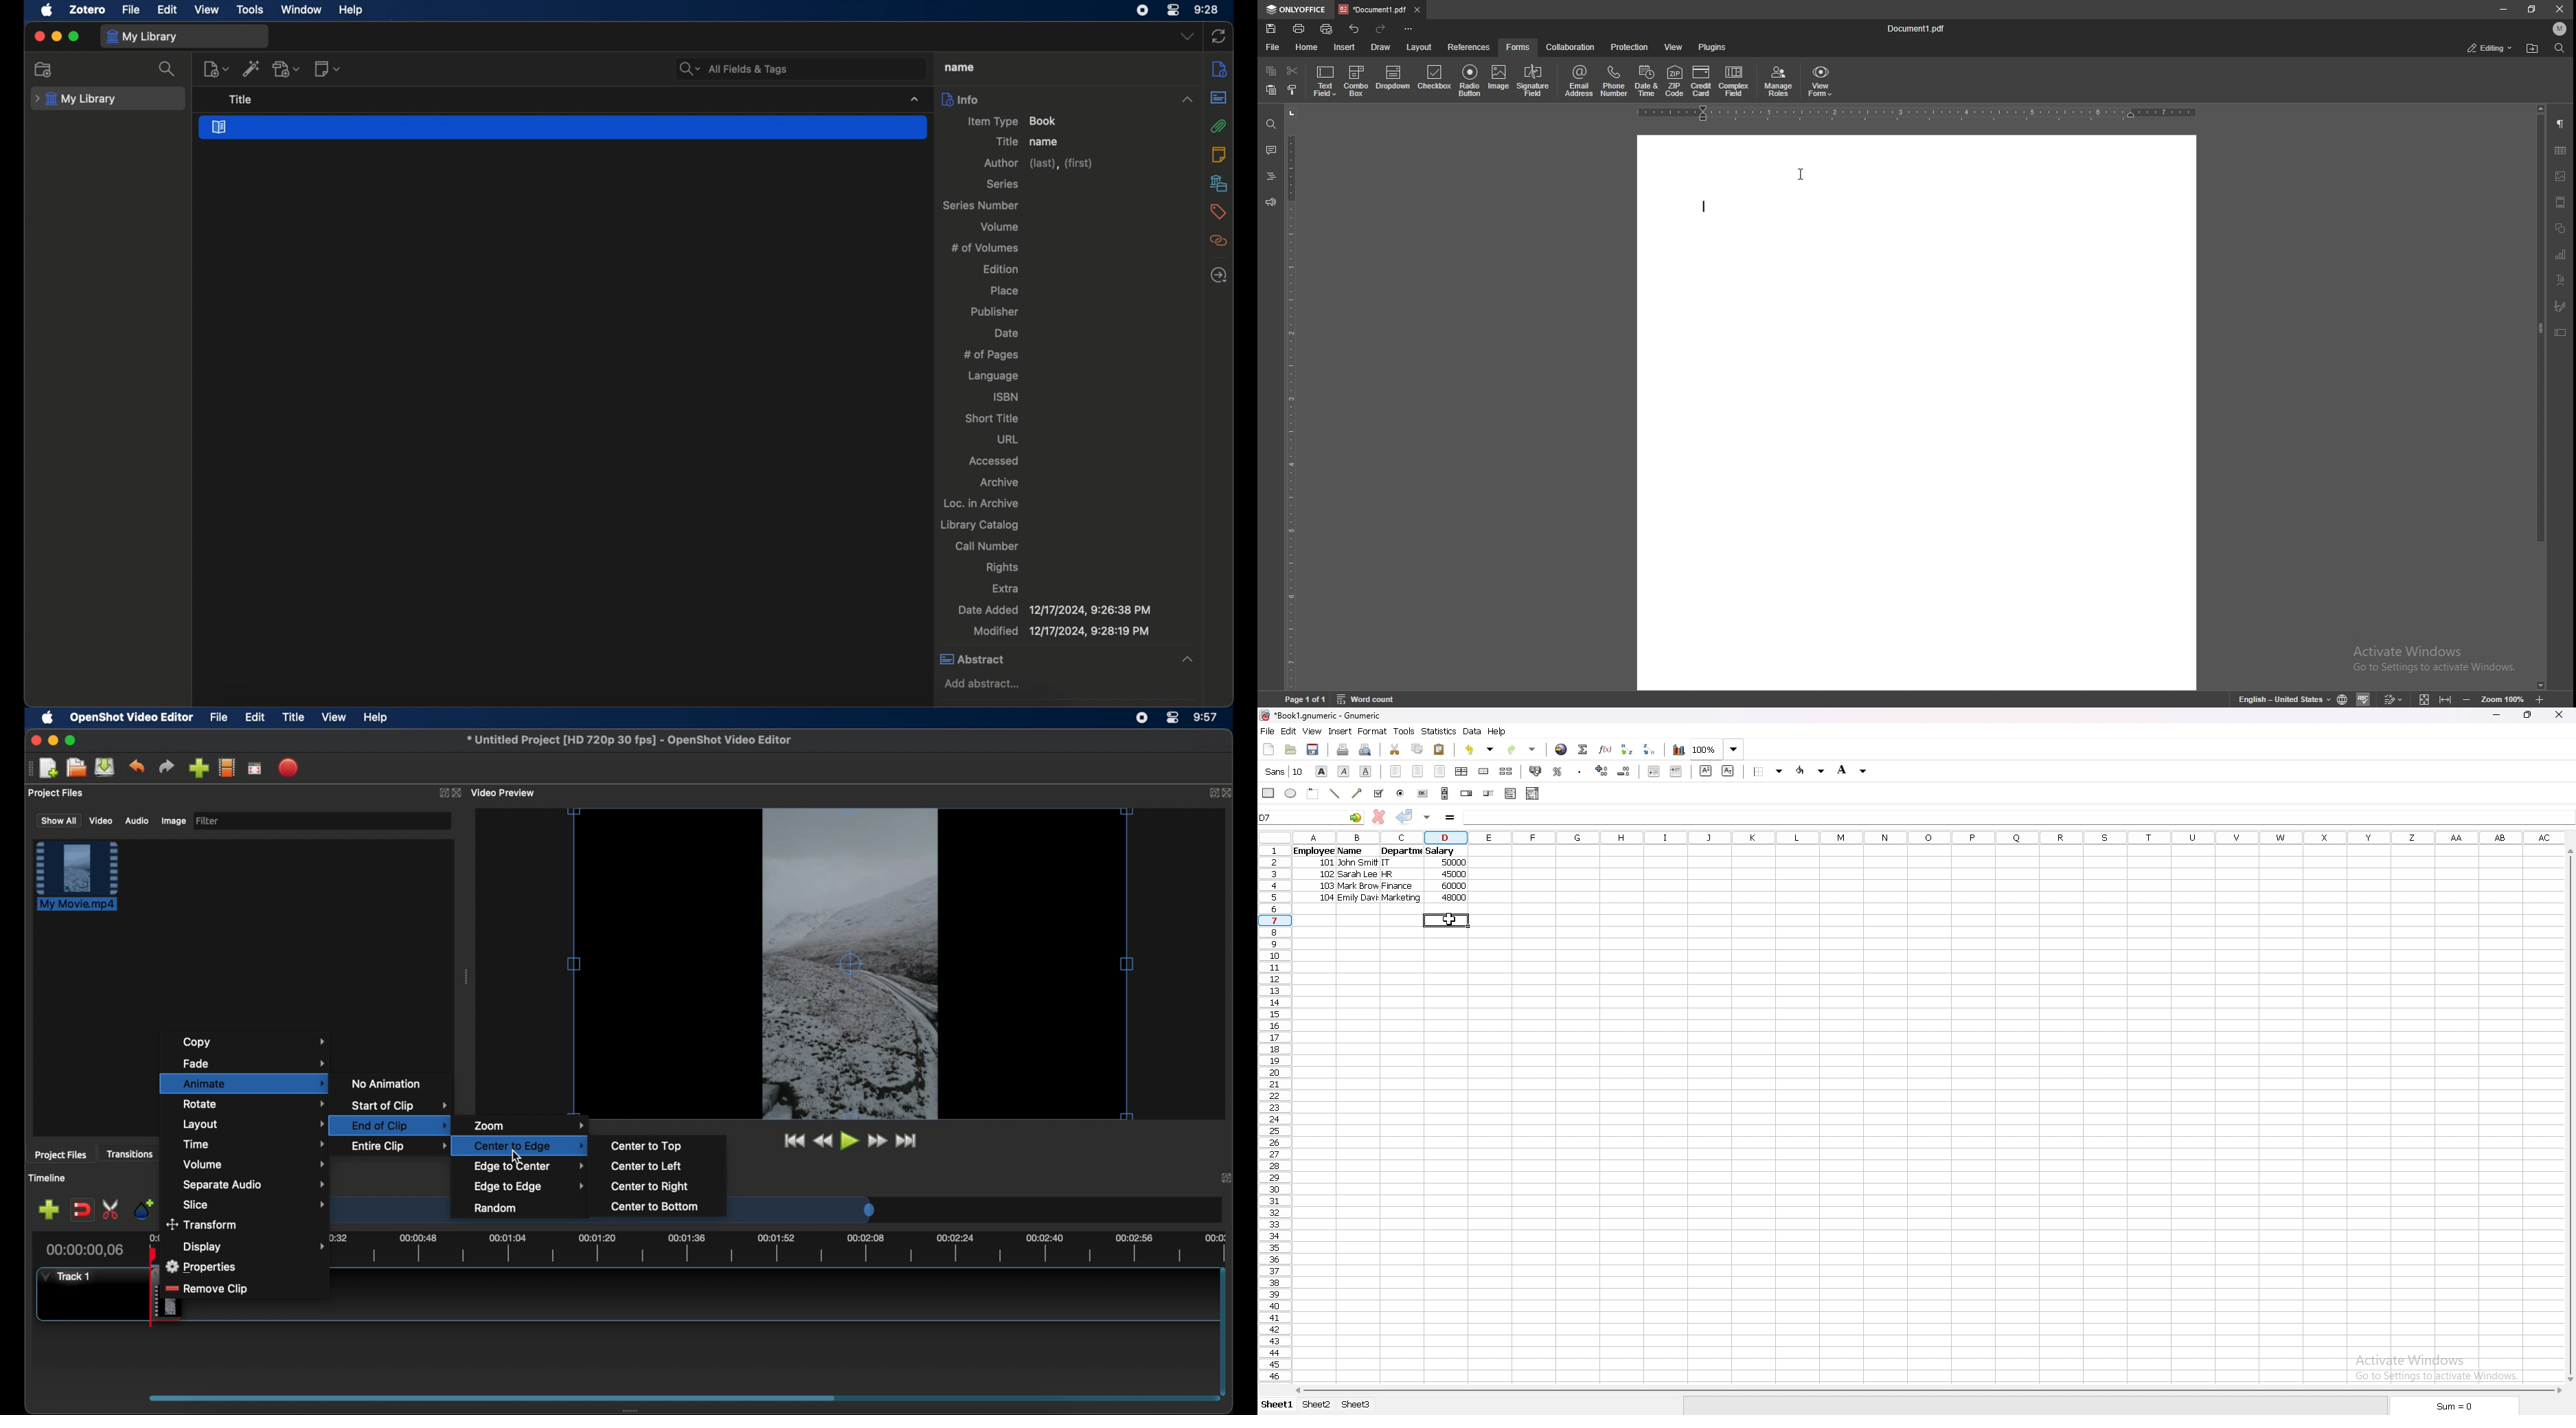  What do you see at coordinates (995, 311) in the screenshot?
I see `publisher` at bounding box center [995, 311].